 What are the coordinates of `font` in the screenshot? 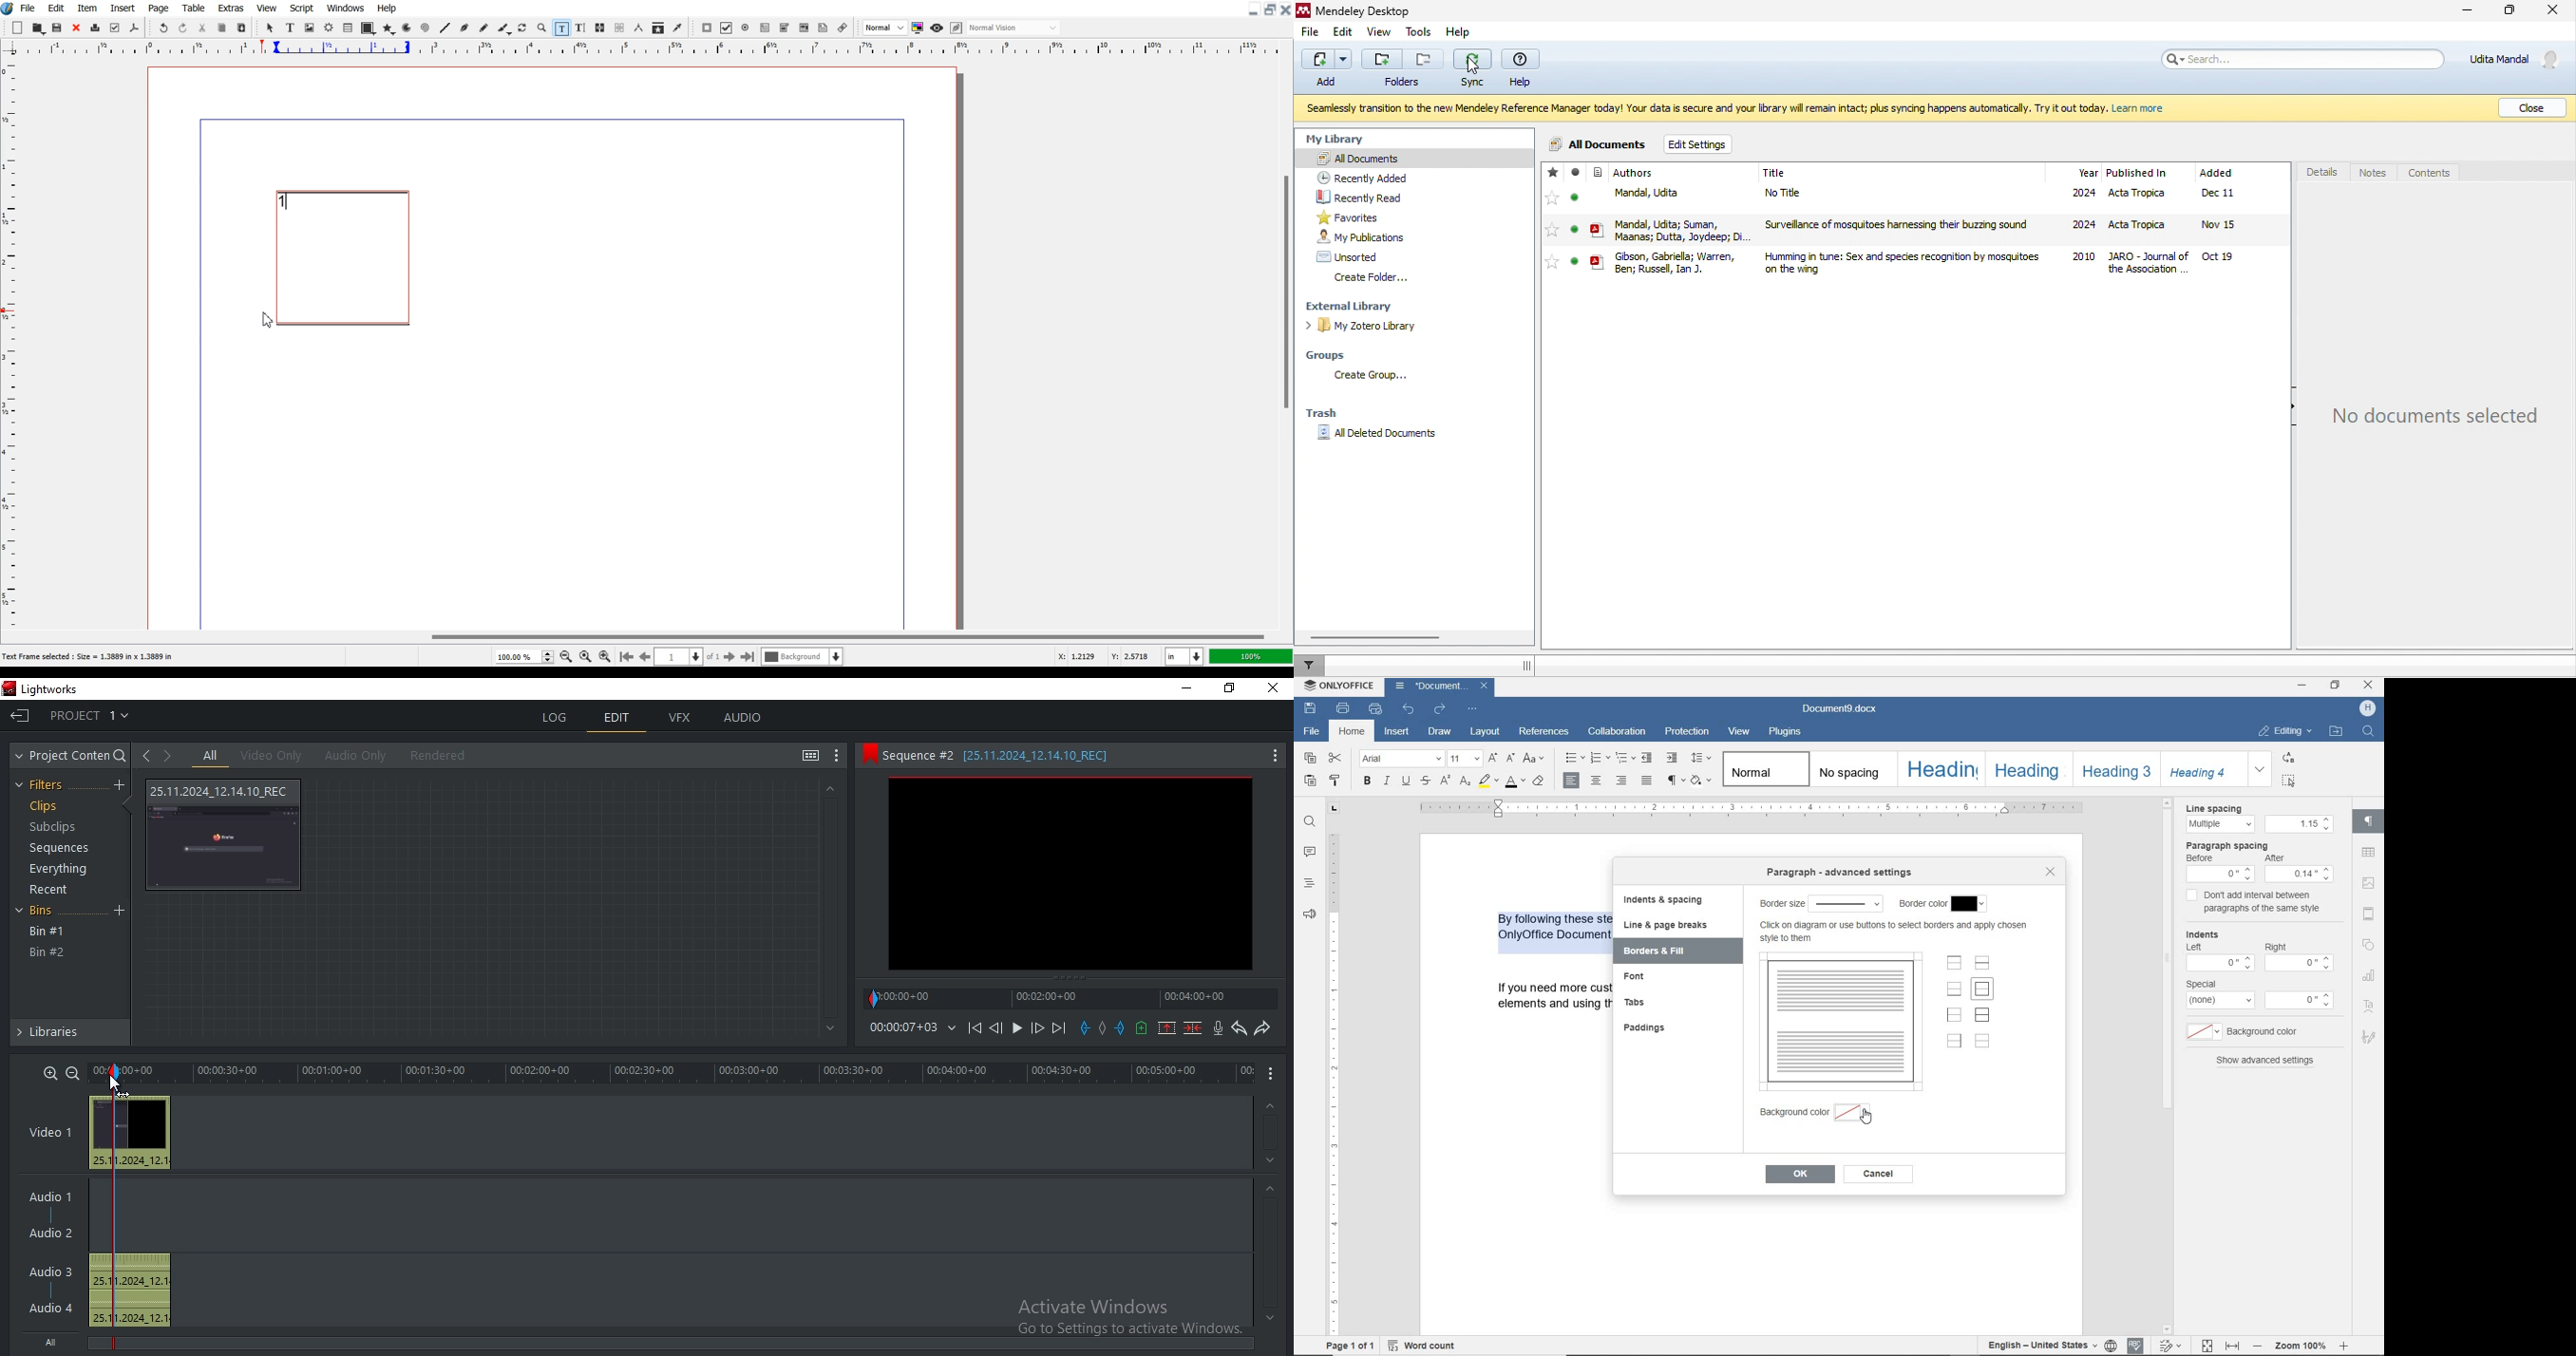 It's located at (1642, 979).